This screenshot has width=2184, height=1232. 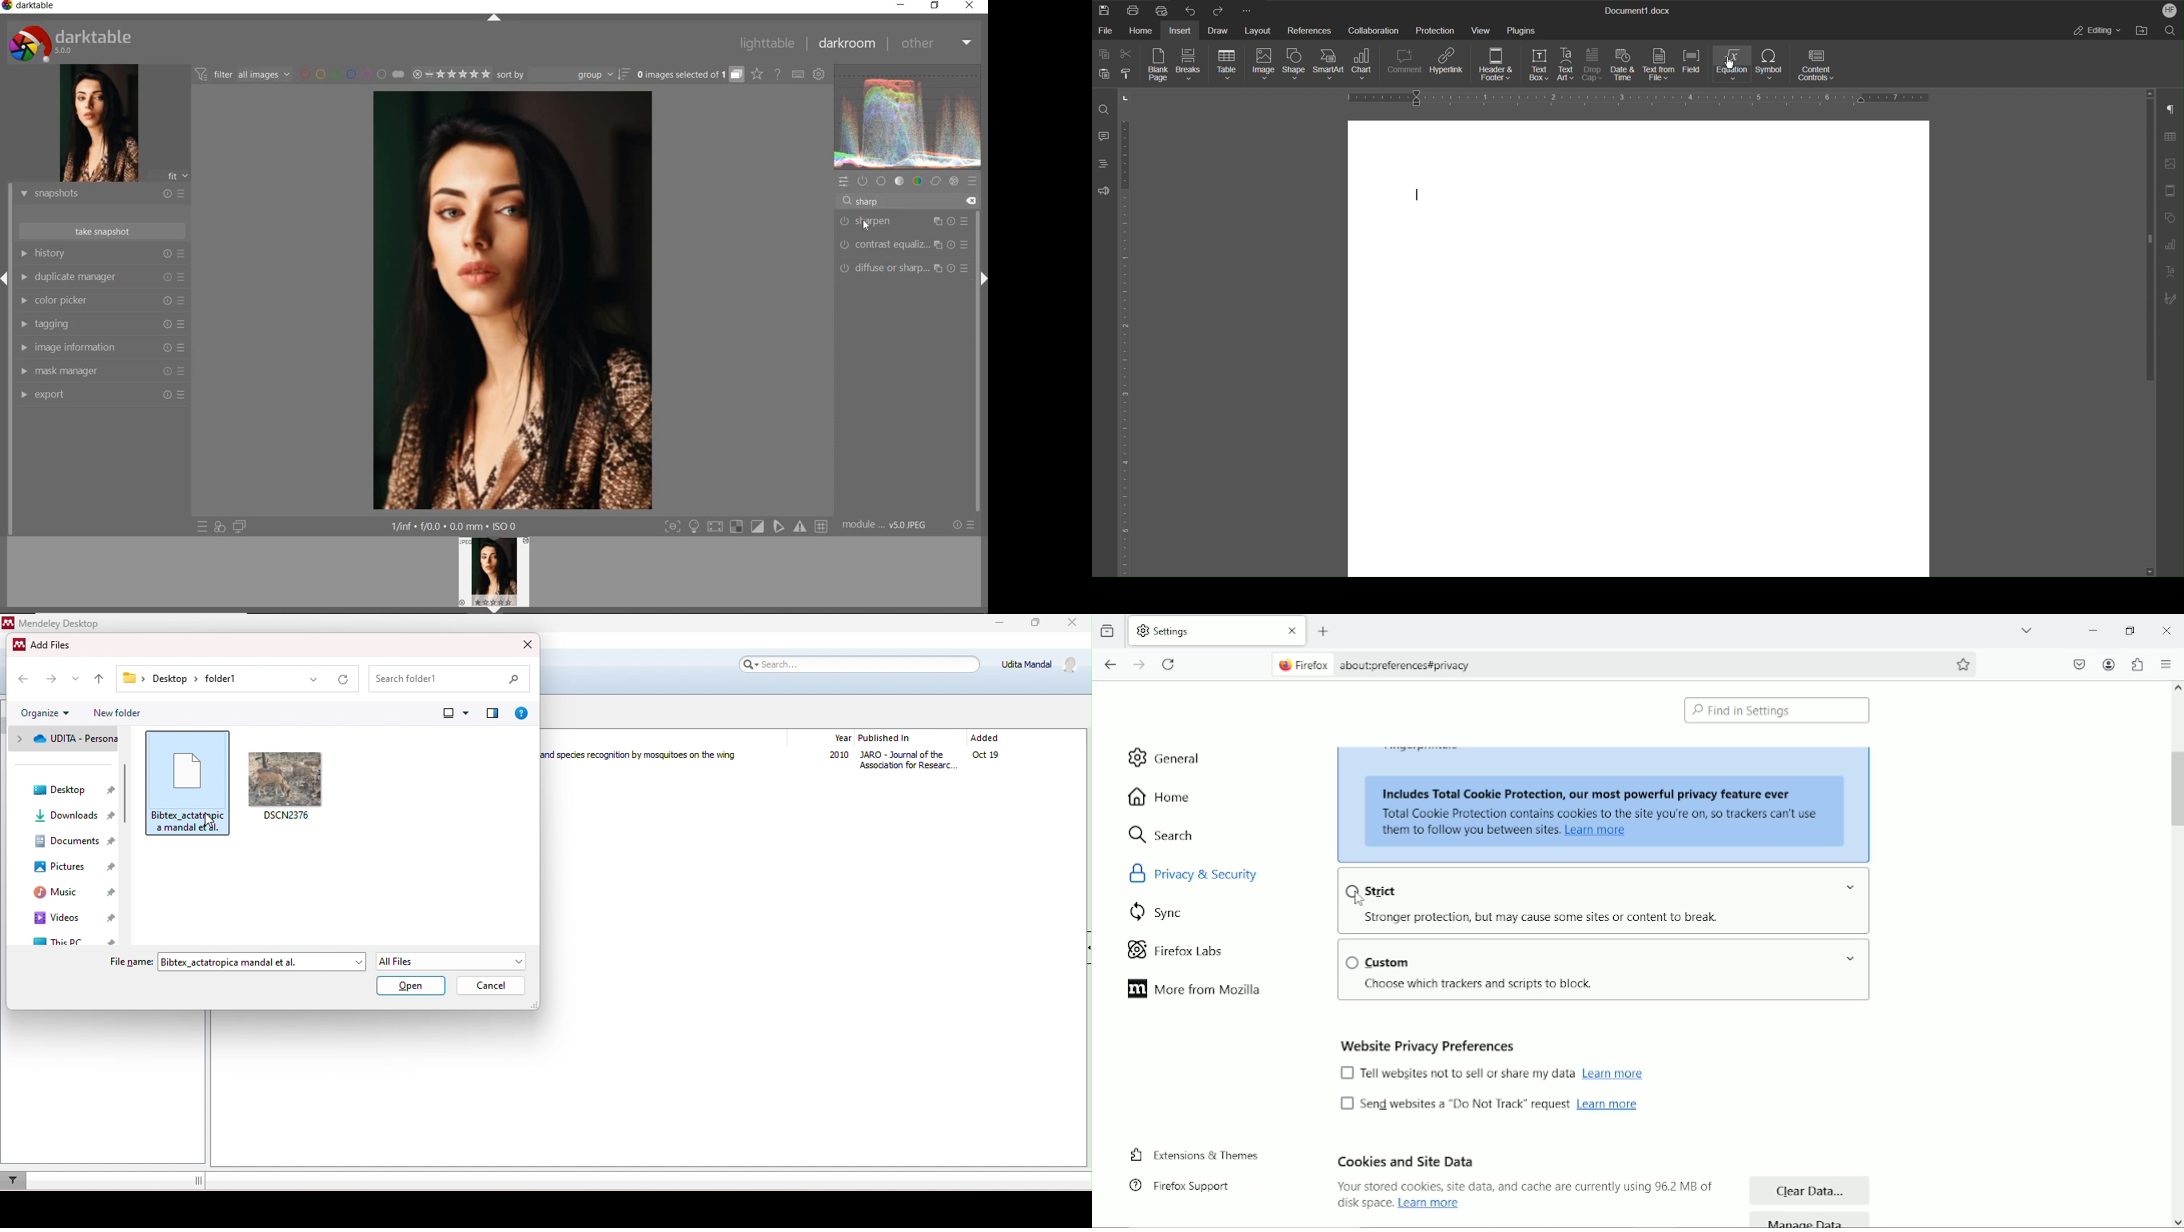 What do you see at coordinates (1770, 65) in the screenshot?
I see `Symbol` at bounding box center [1770, 65].